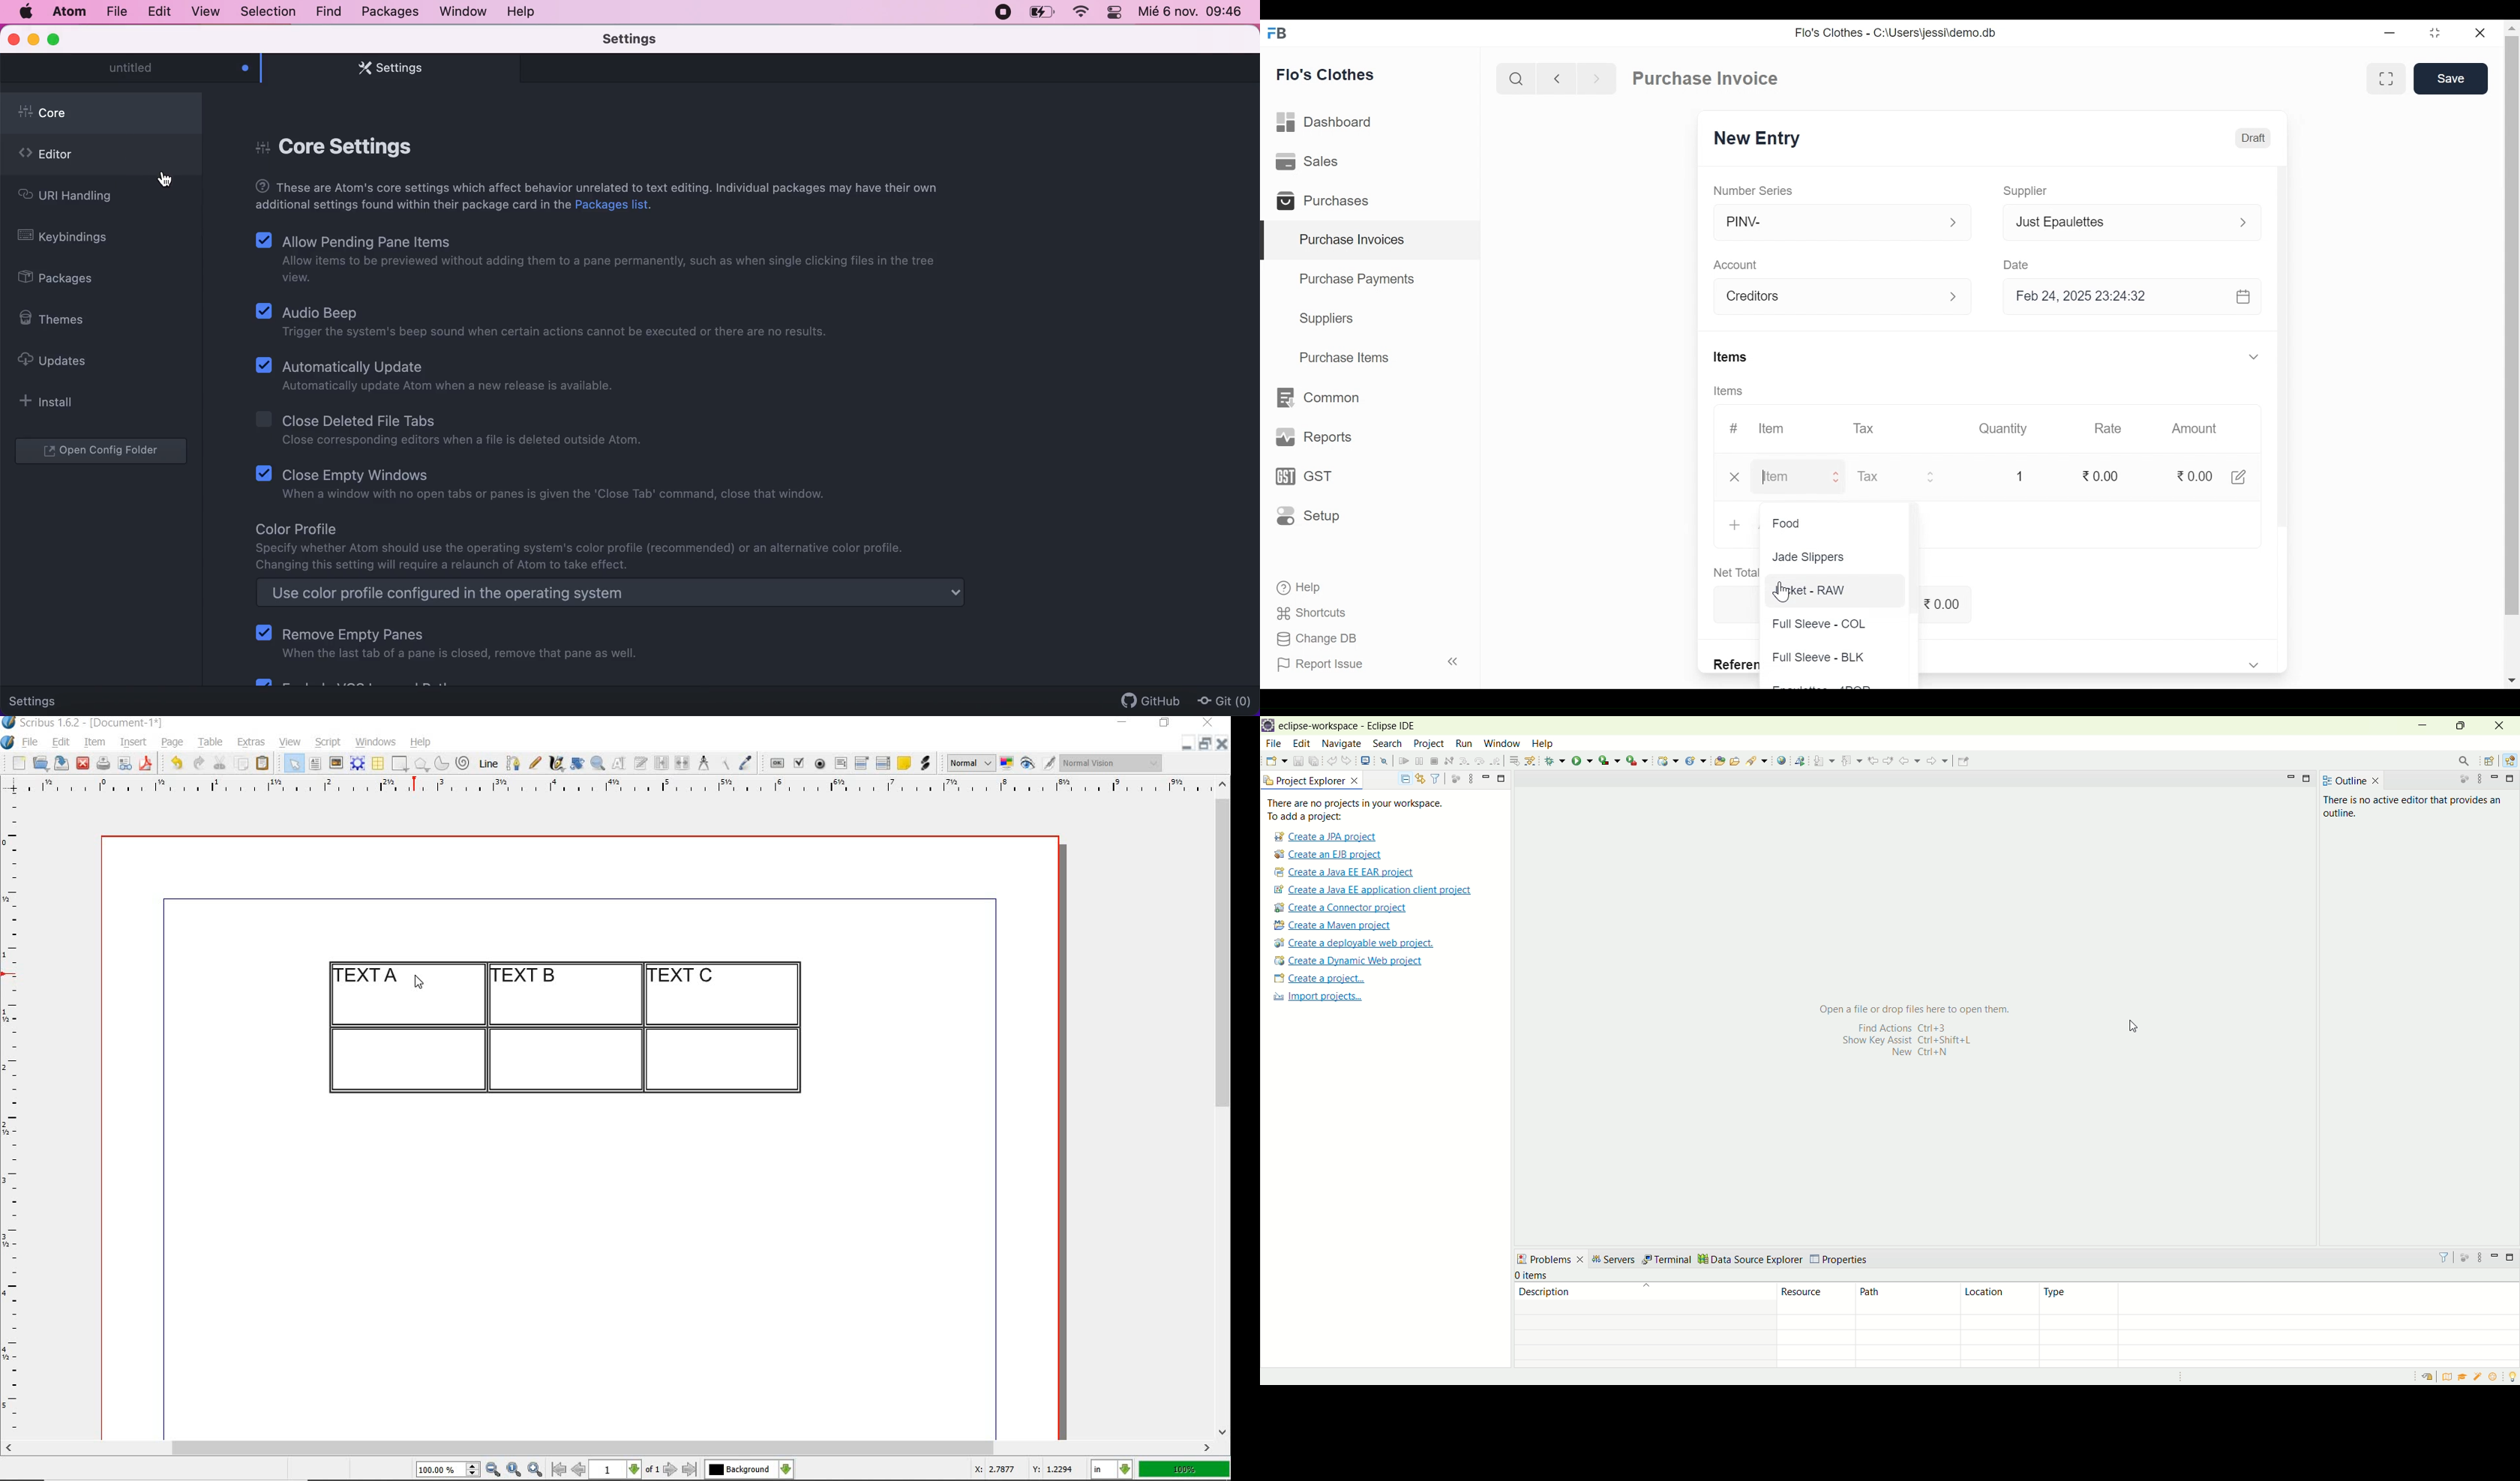 The image size is (2520, 1484). I want to click on pdf text field, so click(840, 764).